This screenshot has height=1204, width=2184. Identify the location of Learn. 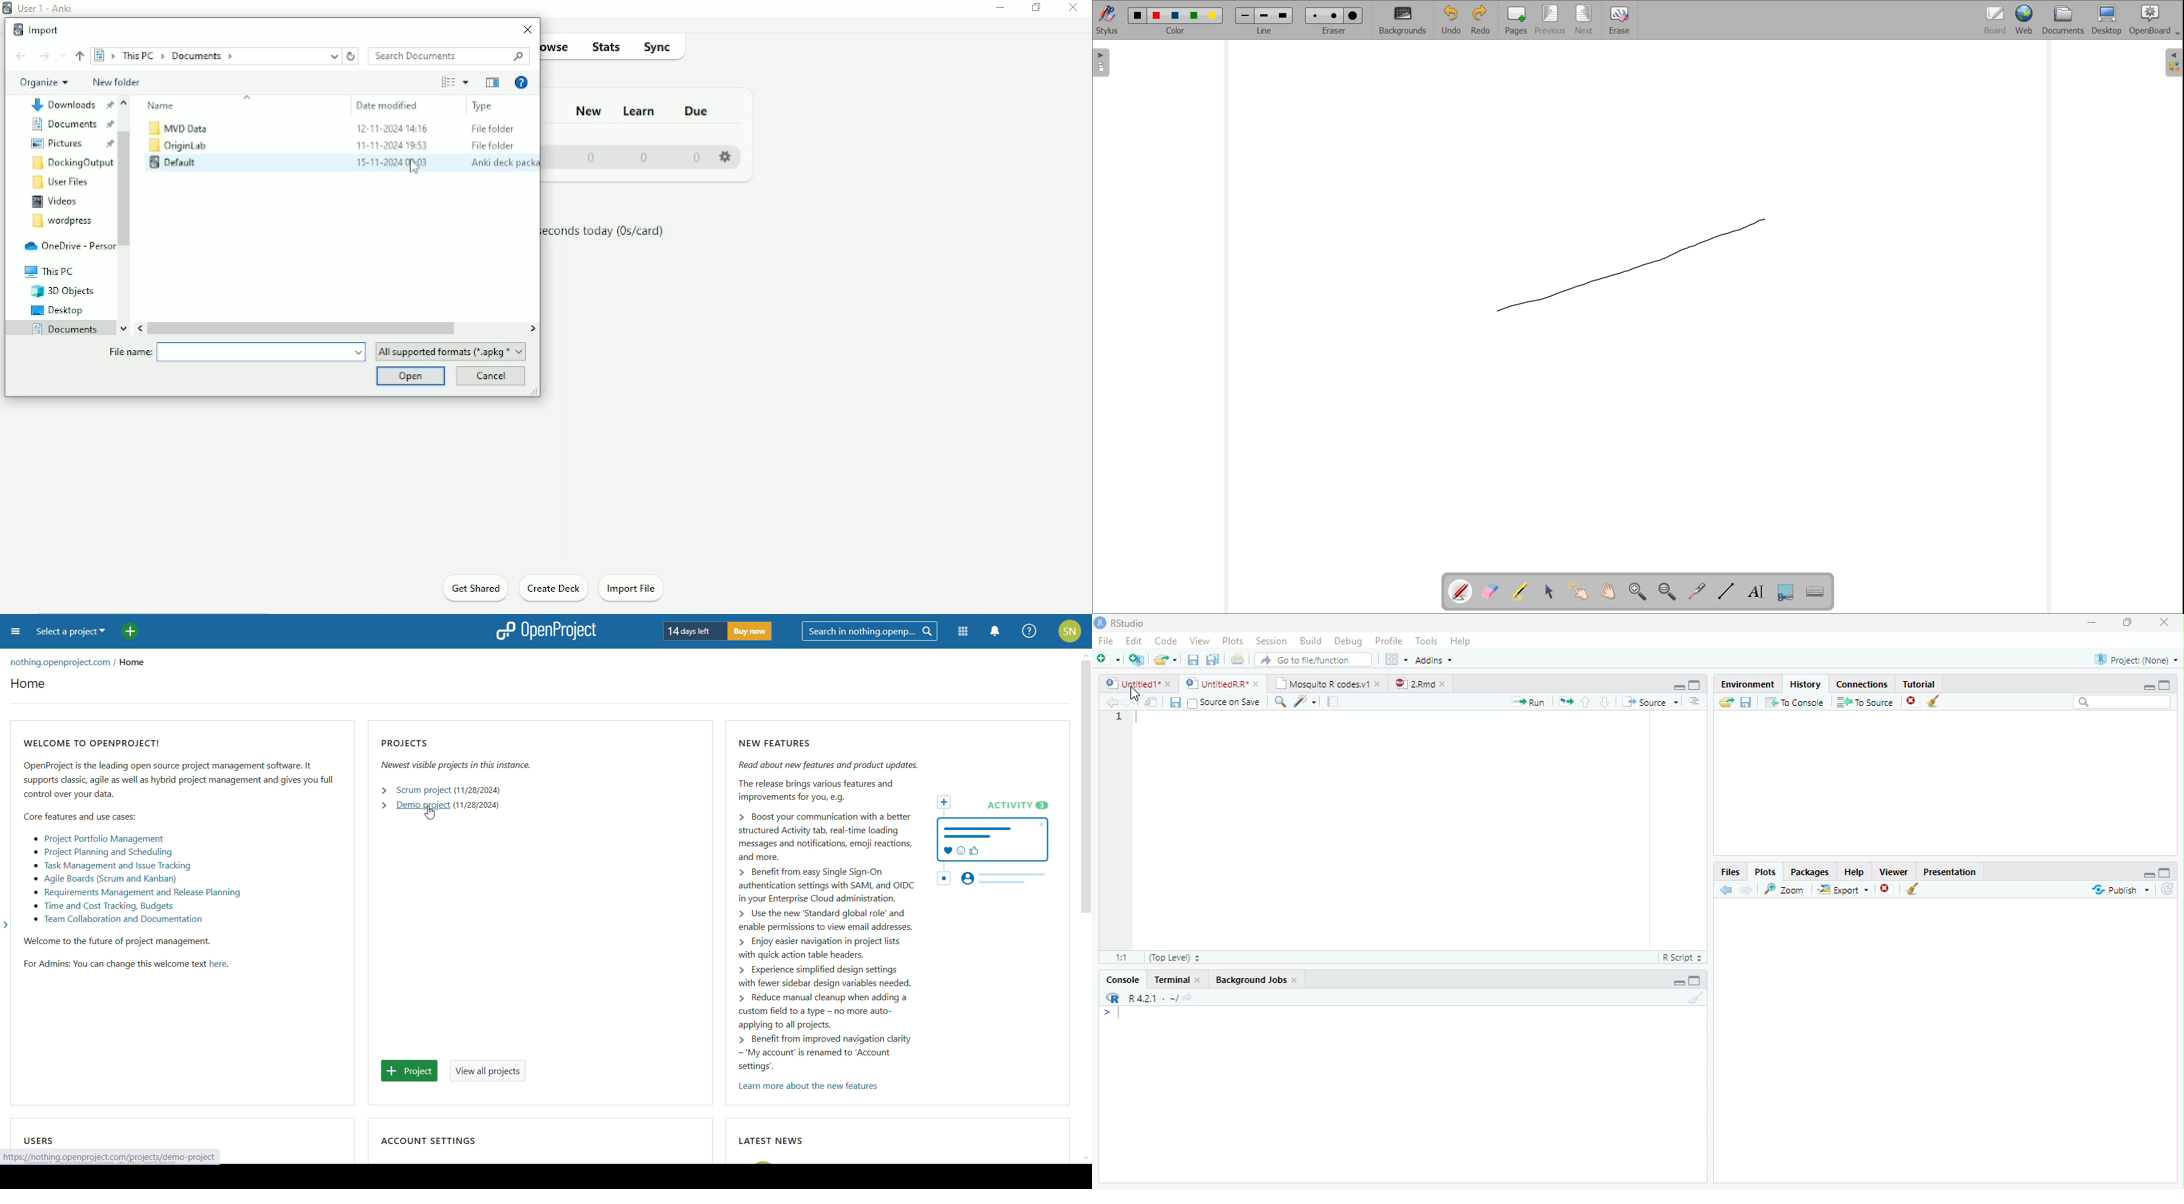
(641, 111).